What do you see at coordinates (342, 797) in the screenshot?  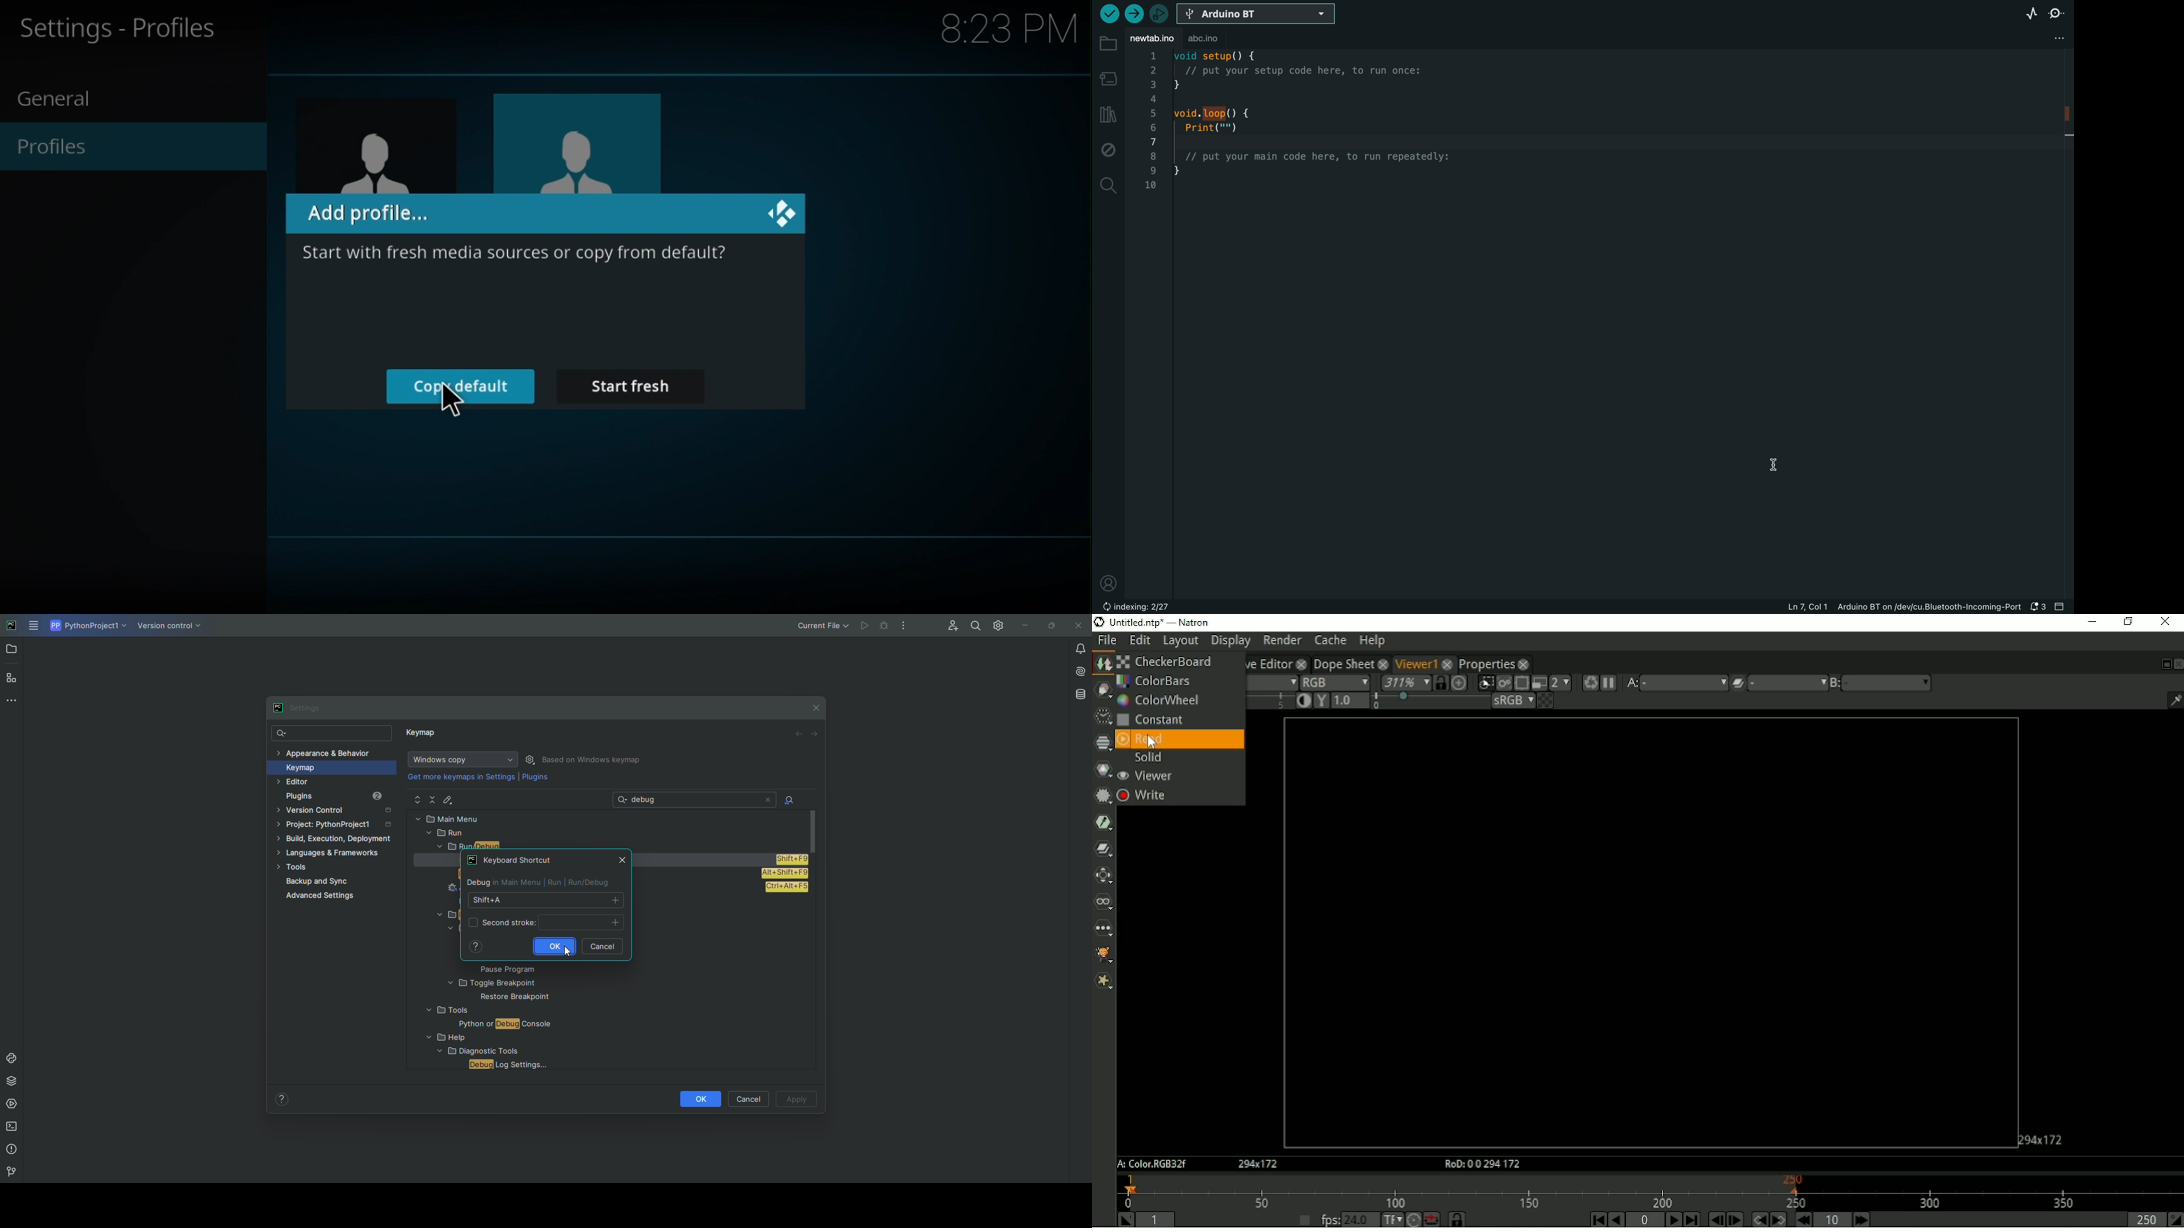 I see `Plugins` at bounding box center [342, 797].